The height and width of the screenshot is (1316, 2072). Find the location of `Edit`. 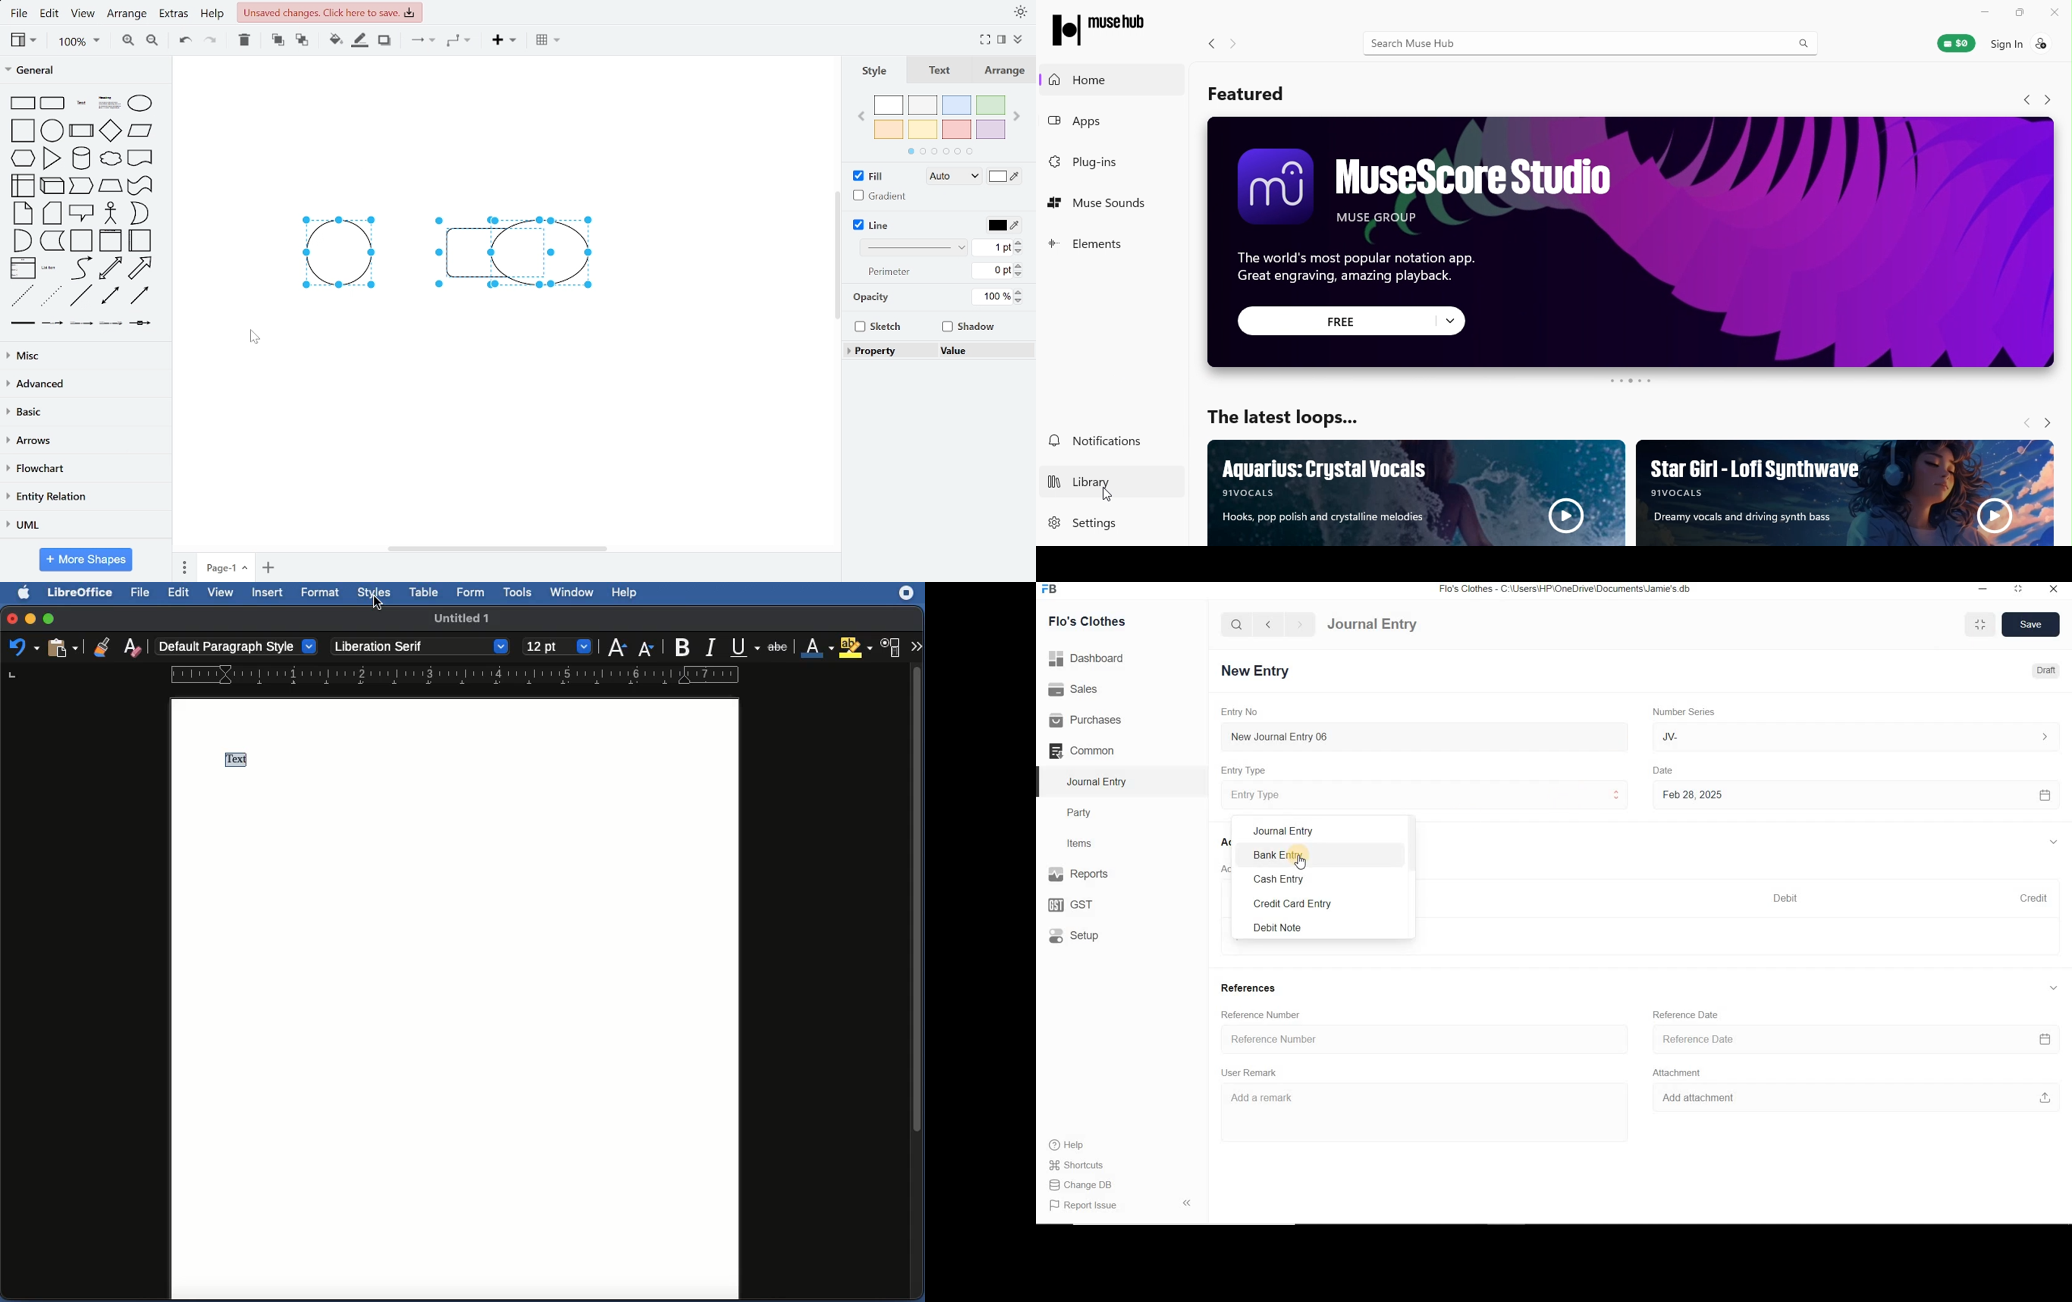

Edit is located at coordinates (180, 593).